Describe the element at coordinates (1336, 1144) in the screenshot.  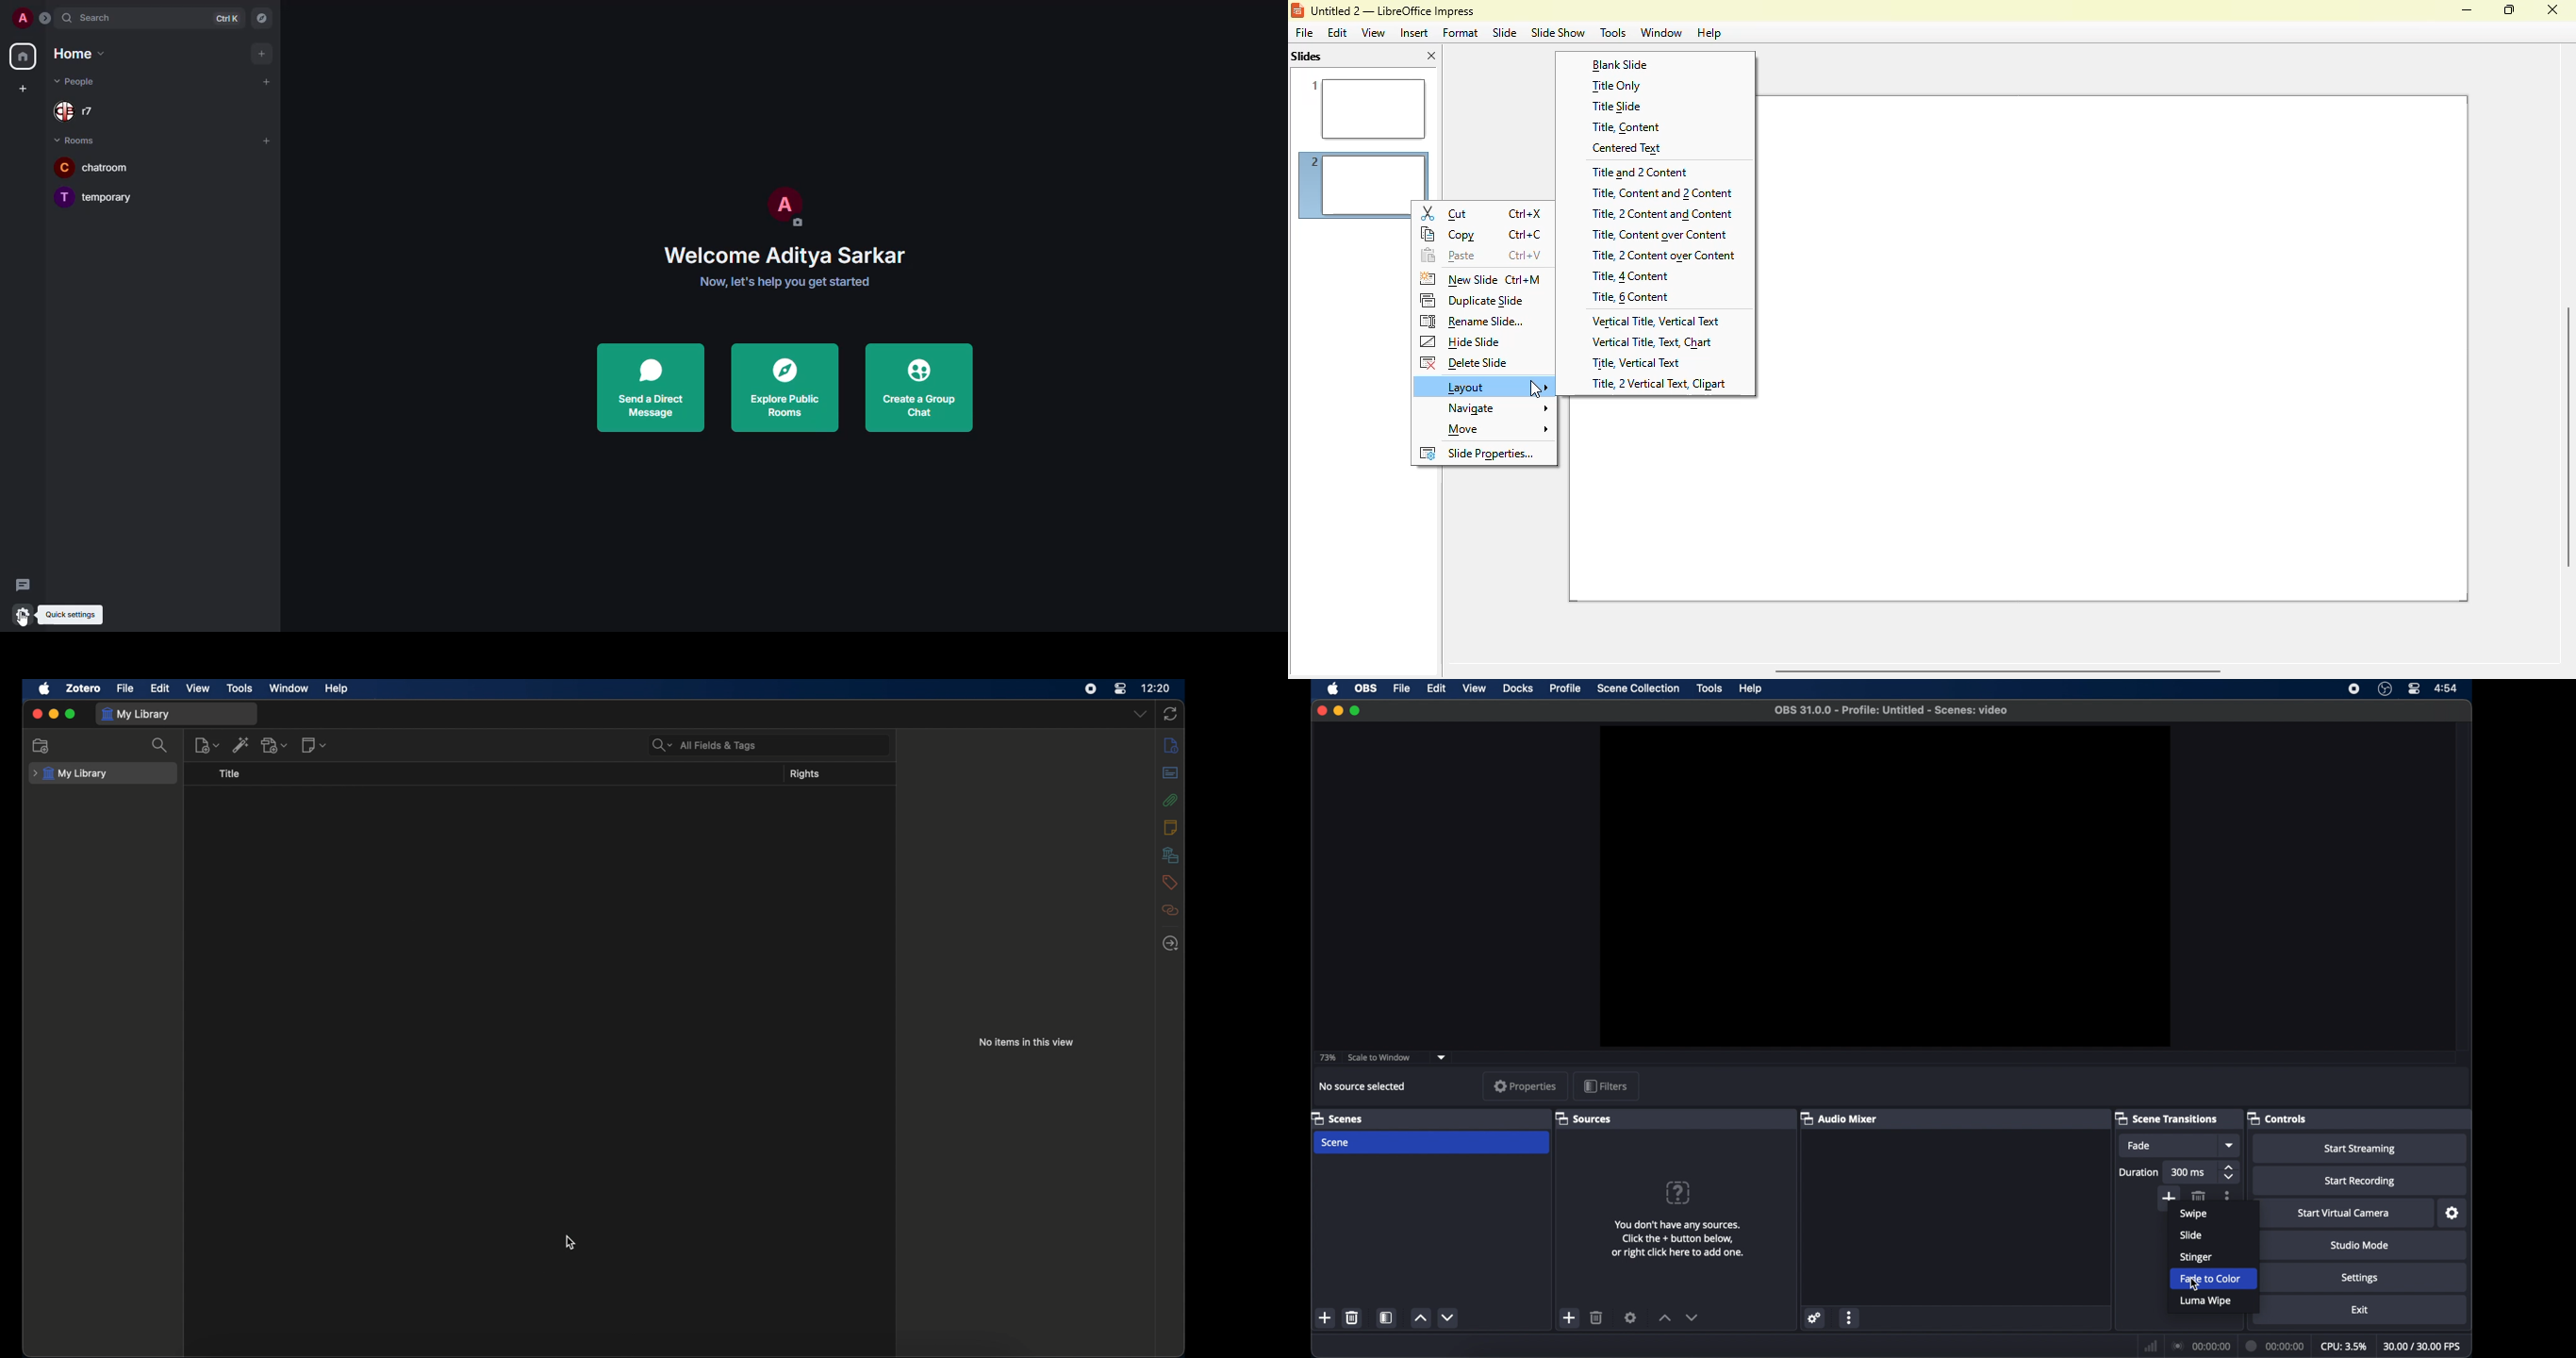
I see `scene` at that location.